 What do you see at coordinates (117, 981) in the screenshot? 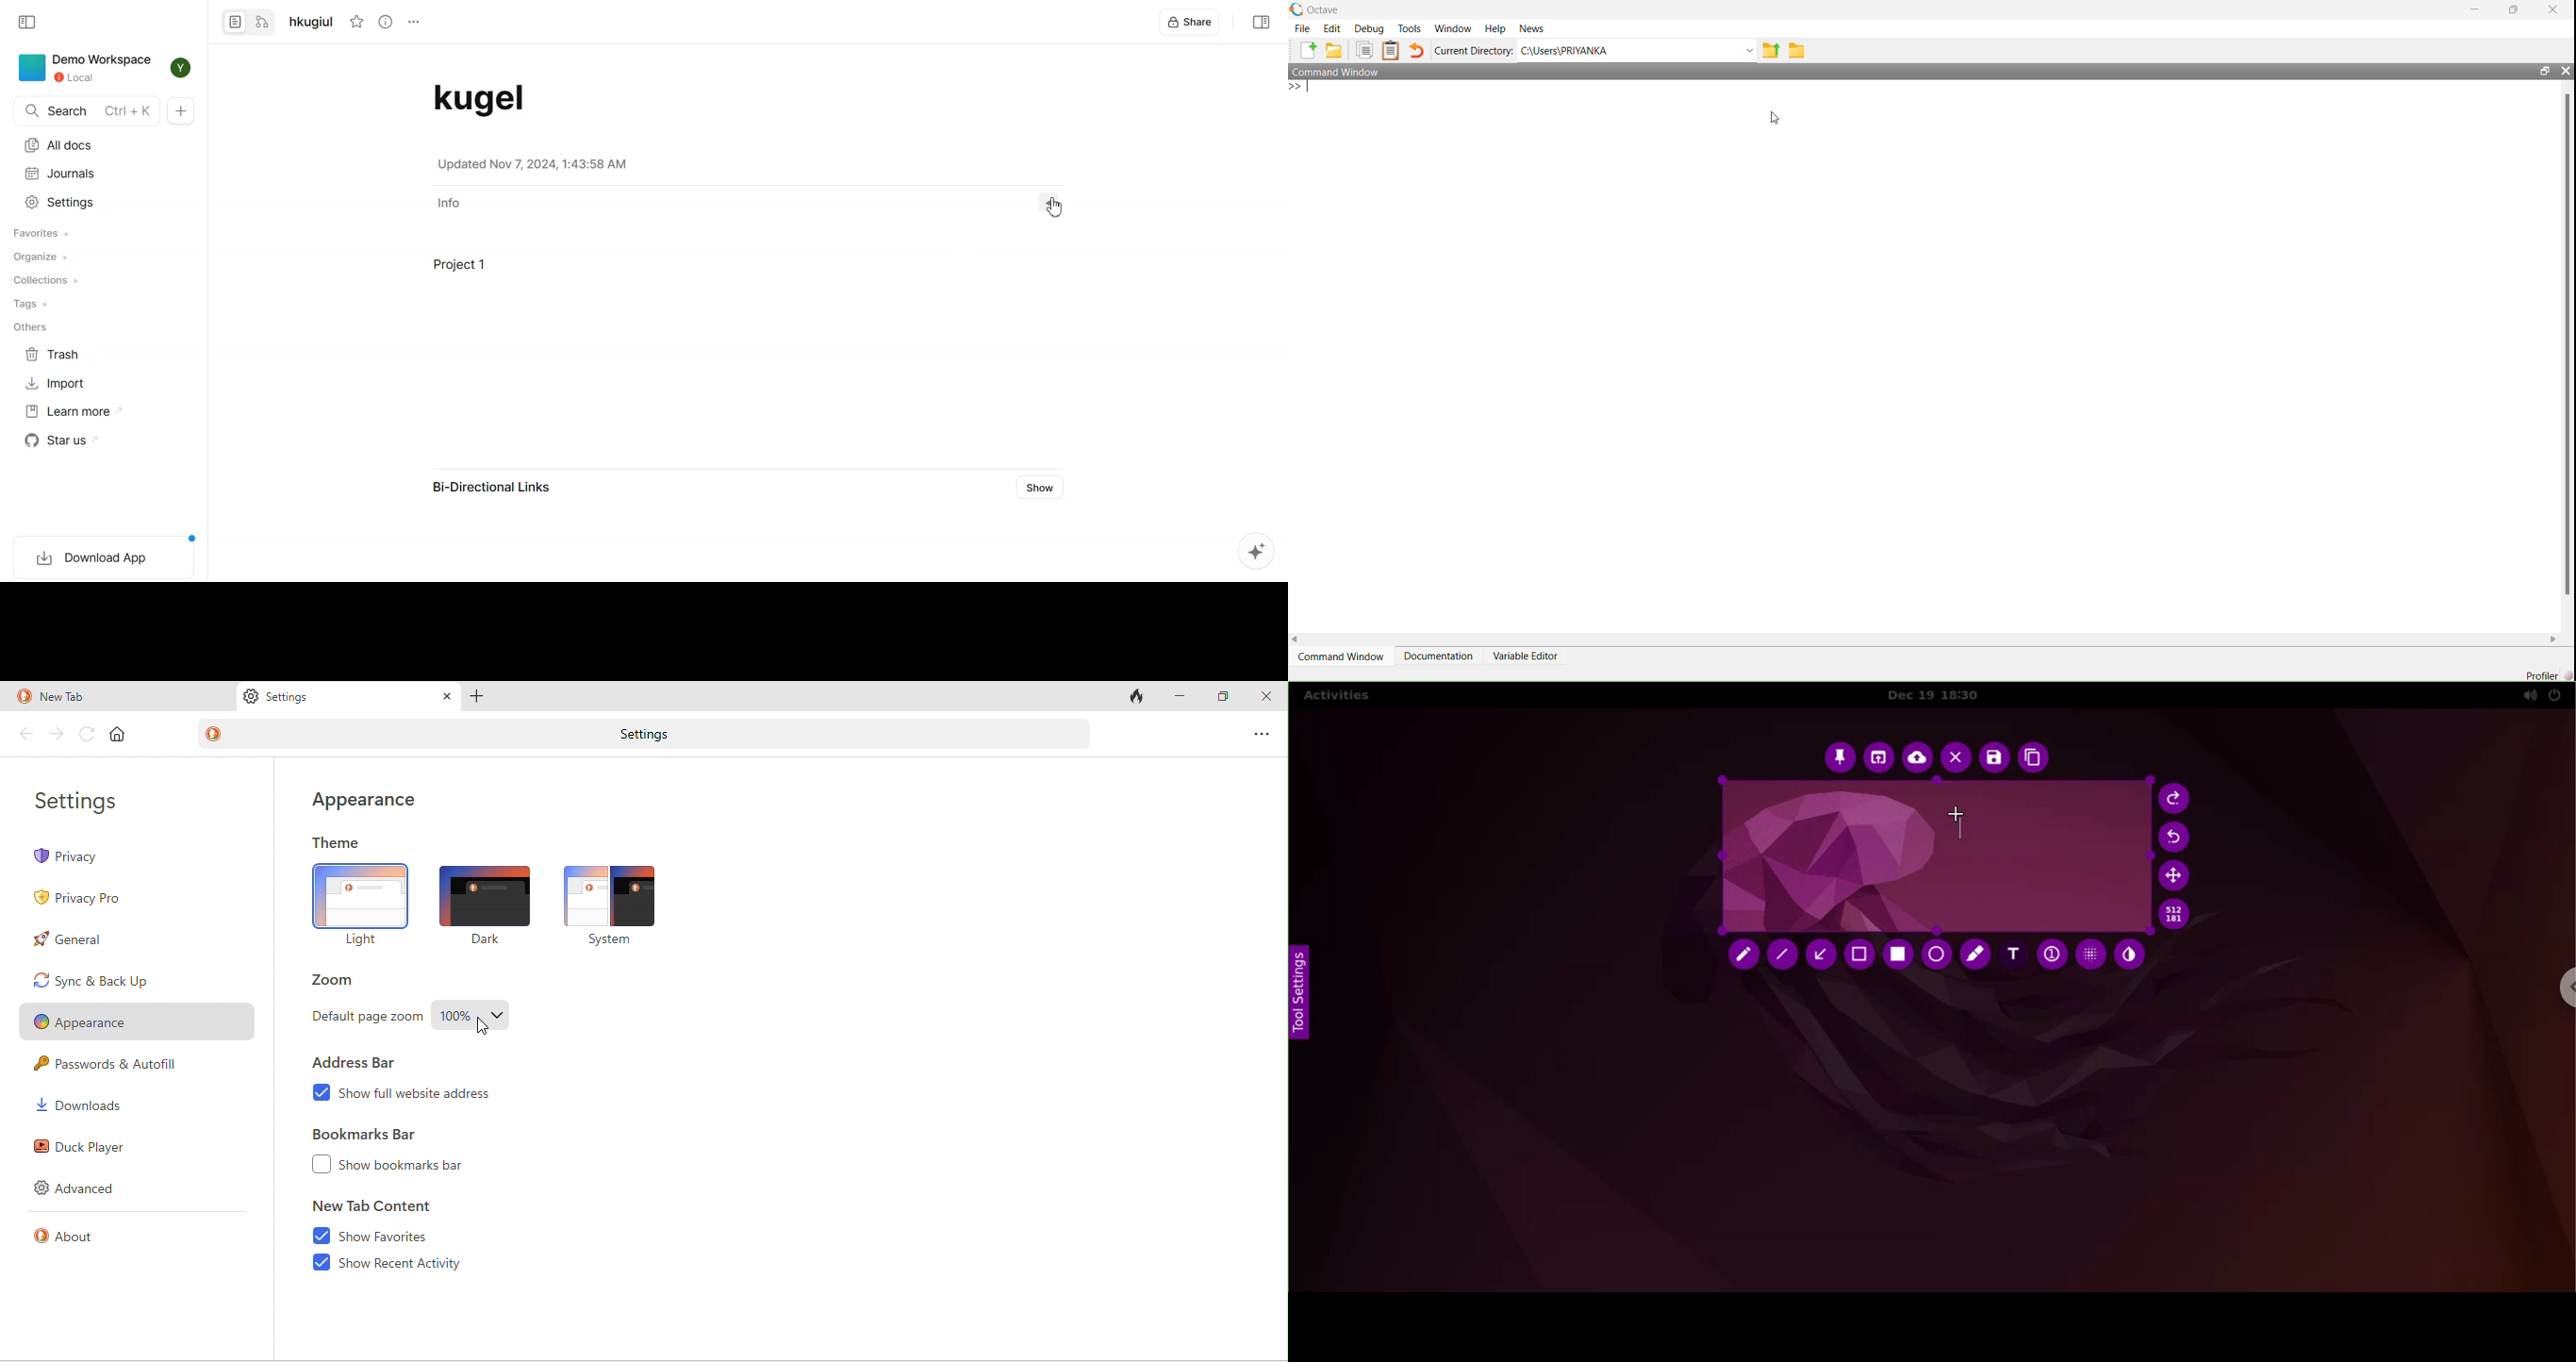
I see `sync and back up` at bounding box center [117, 981].